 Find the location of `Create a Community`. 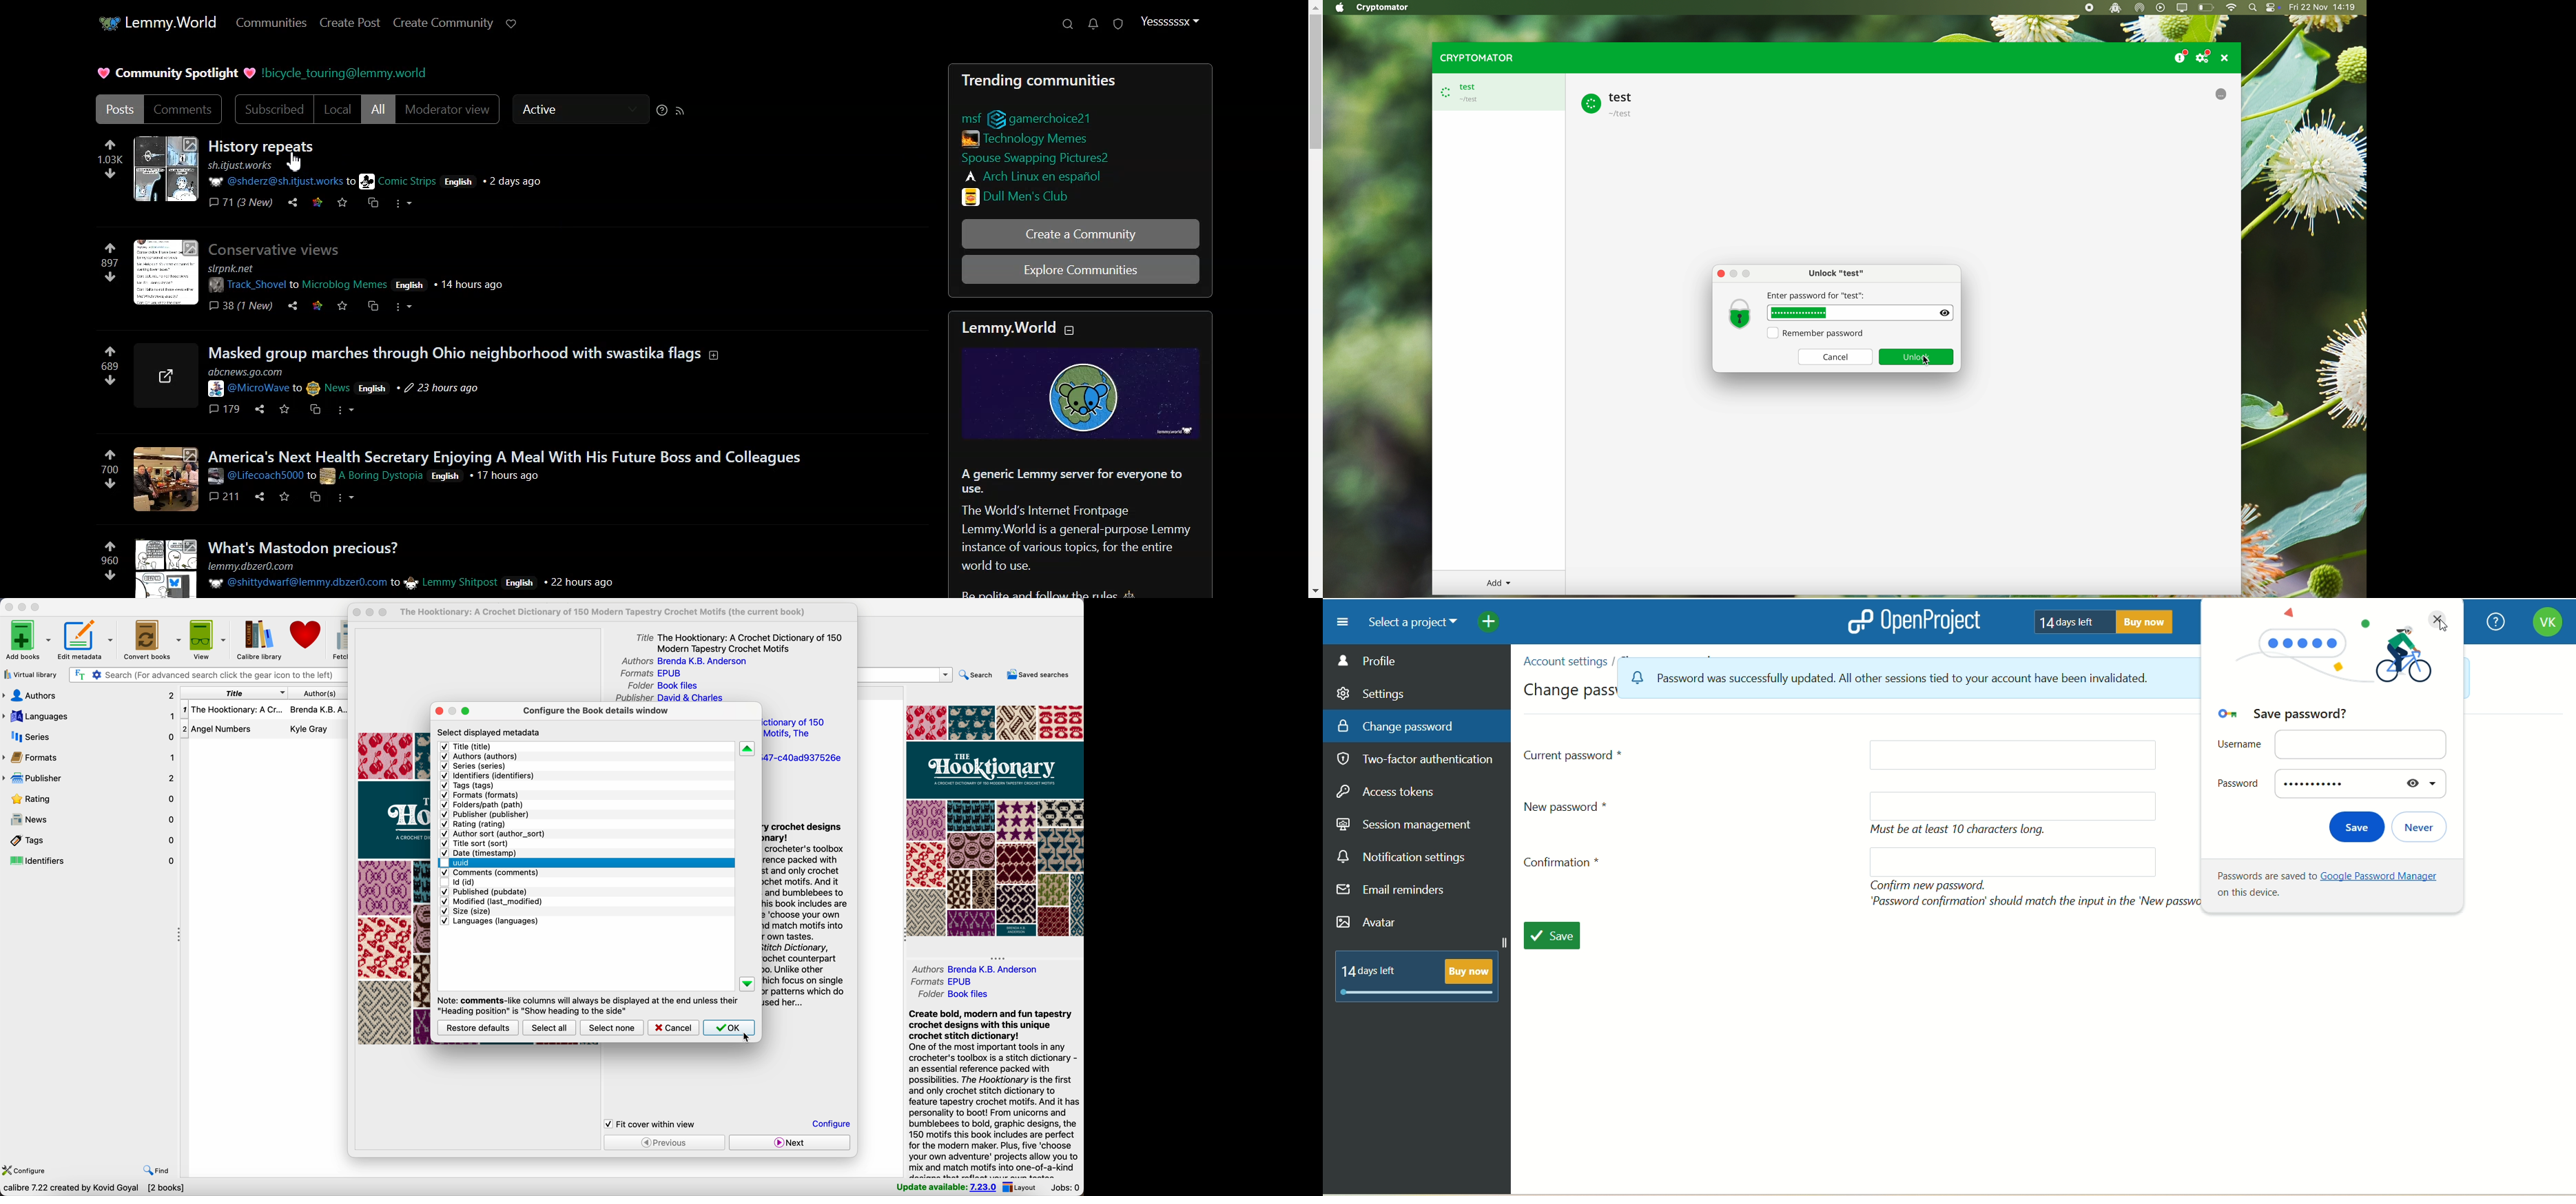

Create a Community is located at coordinates (1079, 234).